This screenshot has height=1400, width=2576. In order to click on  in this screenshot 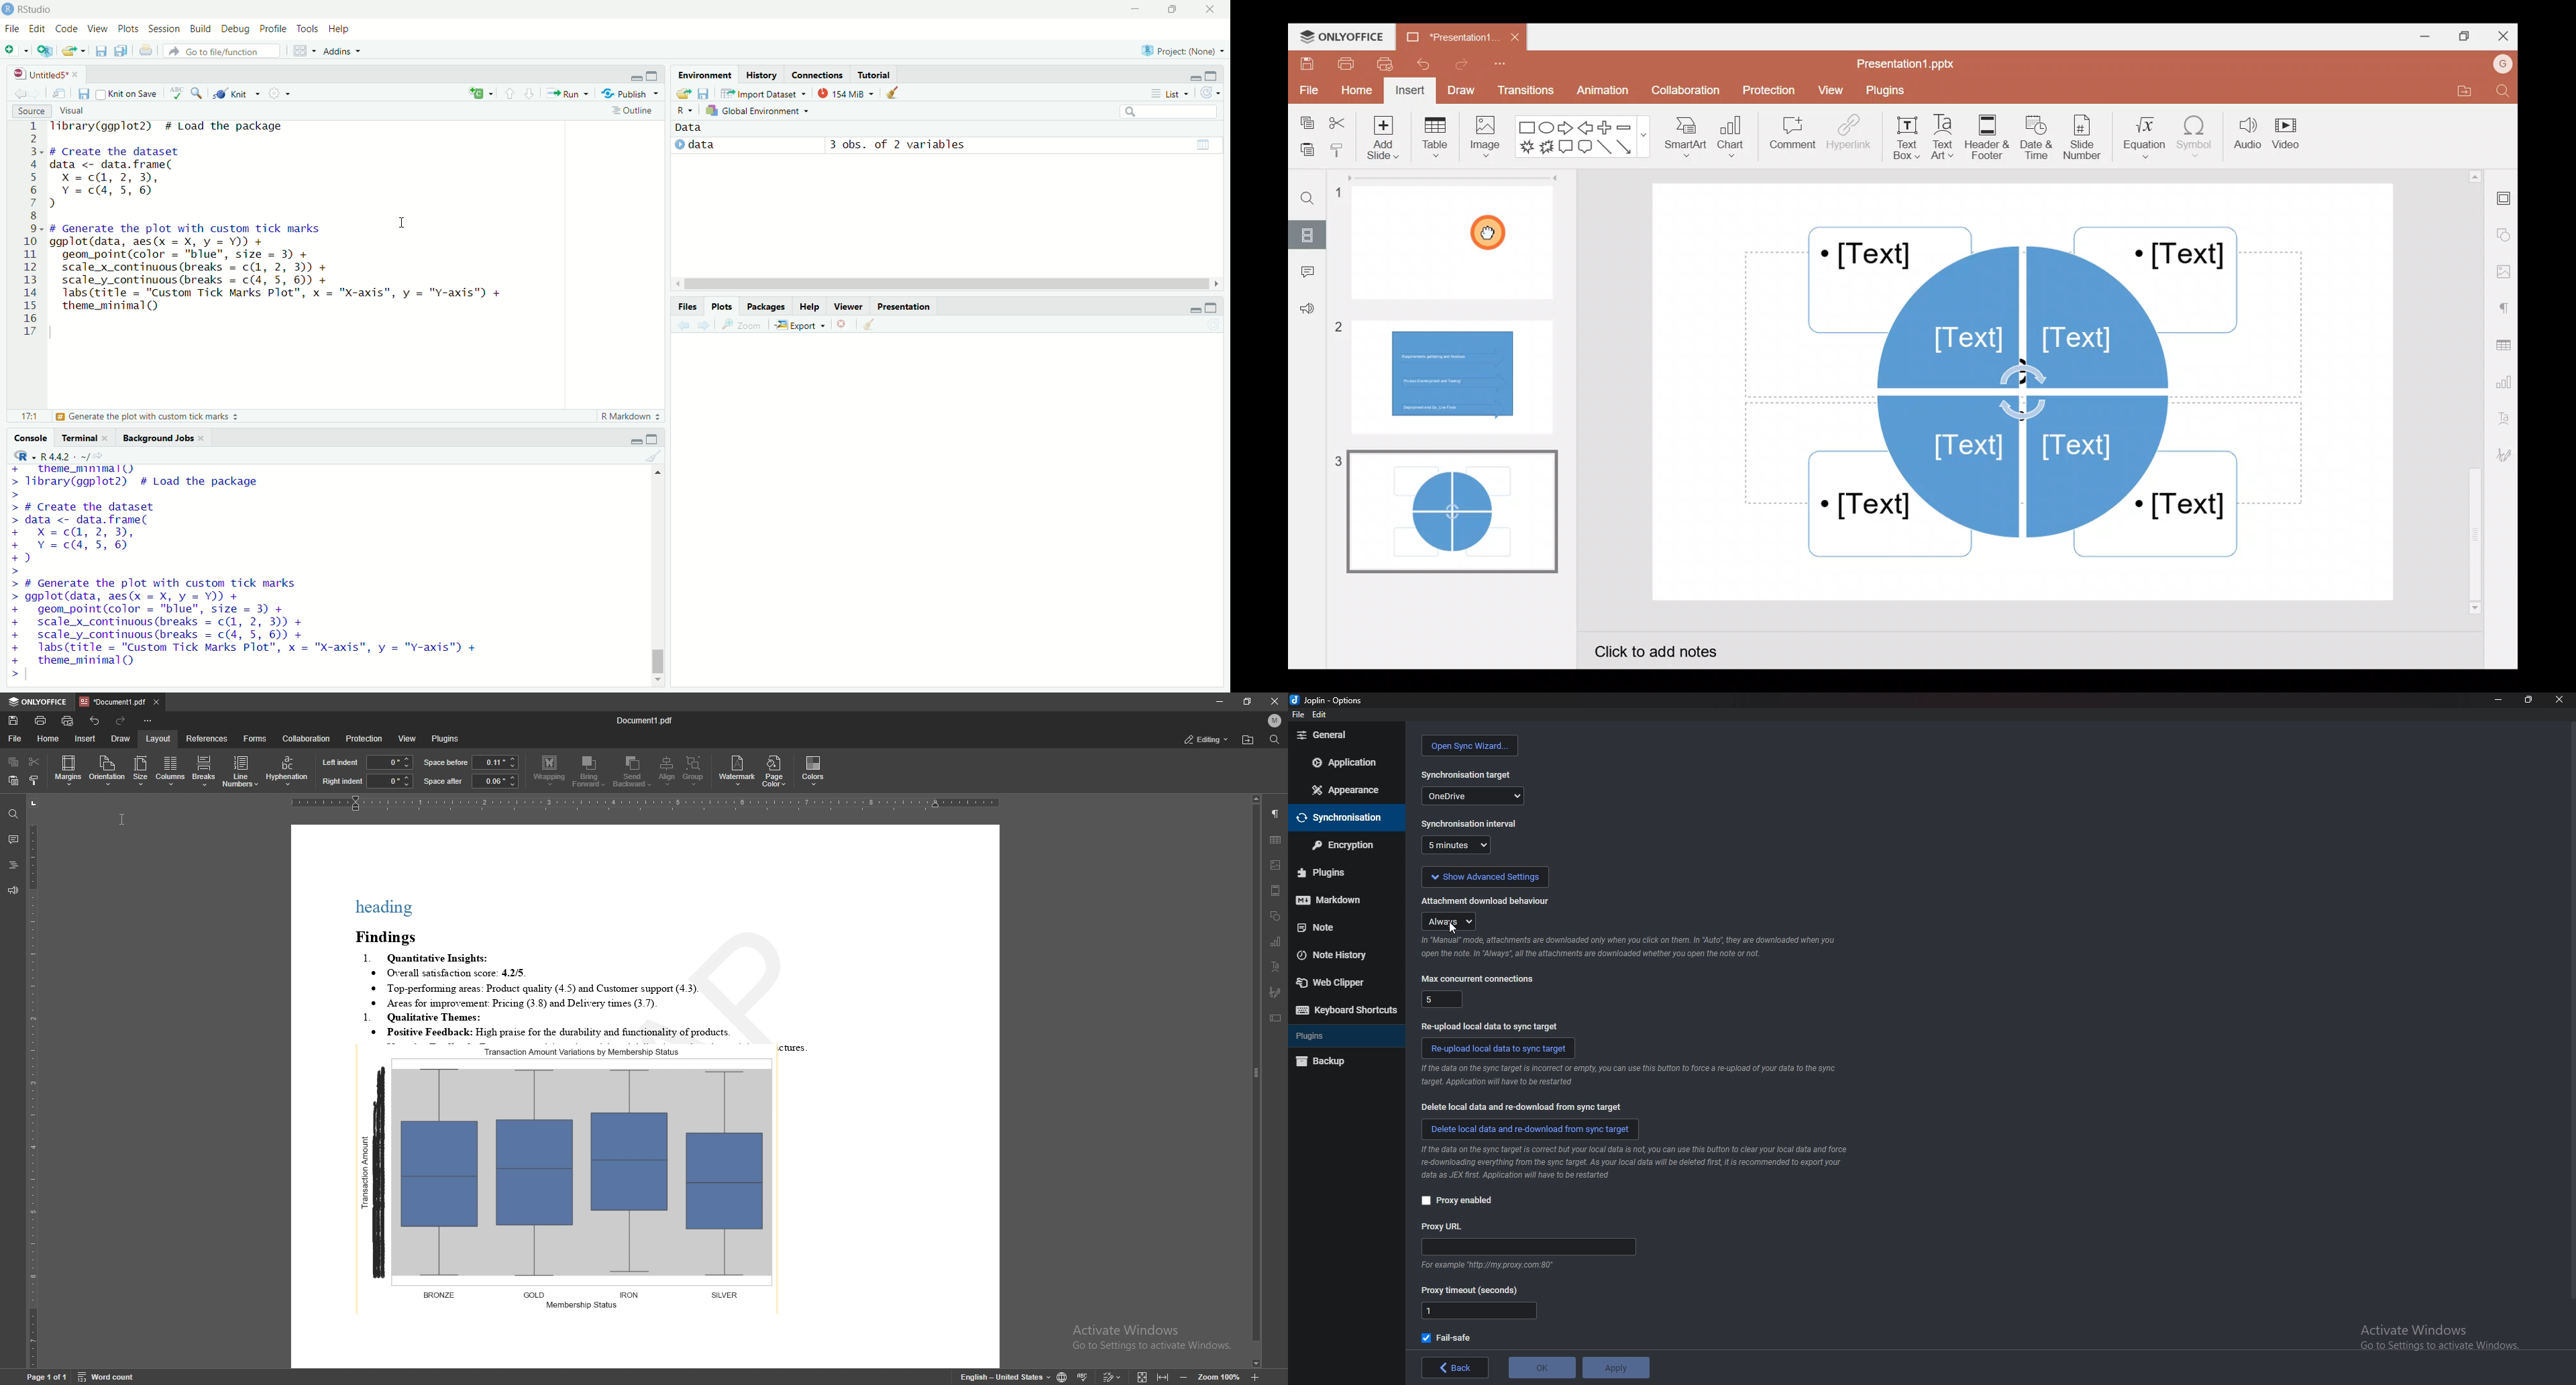, I will do `click(27, 231)`.